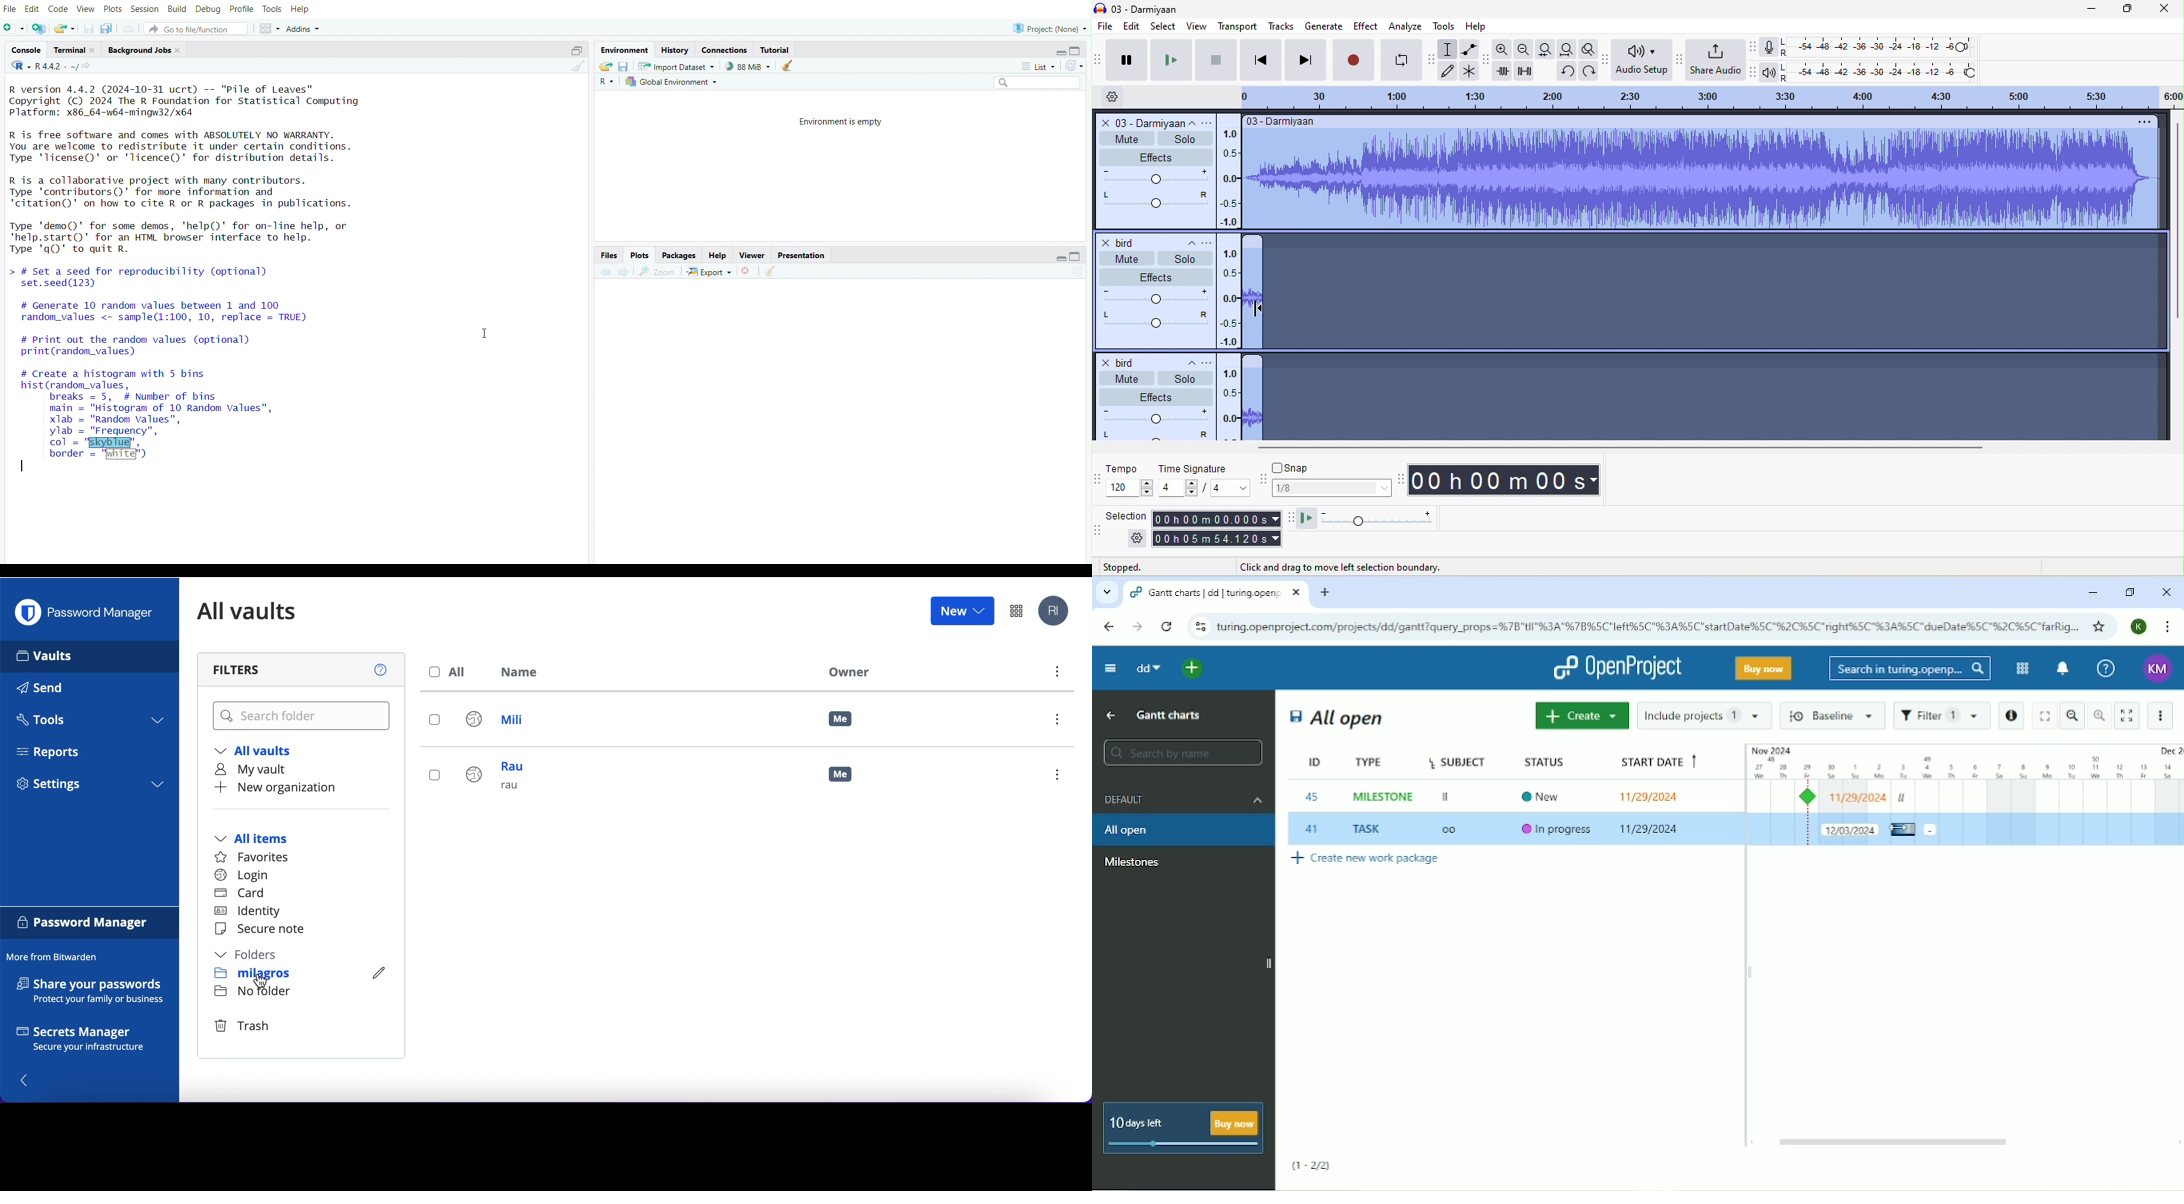 The width and height of the screenshot is (2184, 1204). I want to click on terminal, so click(67, 49).